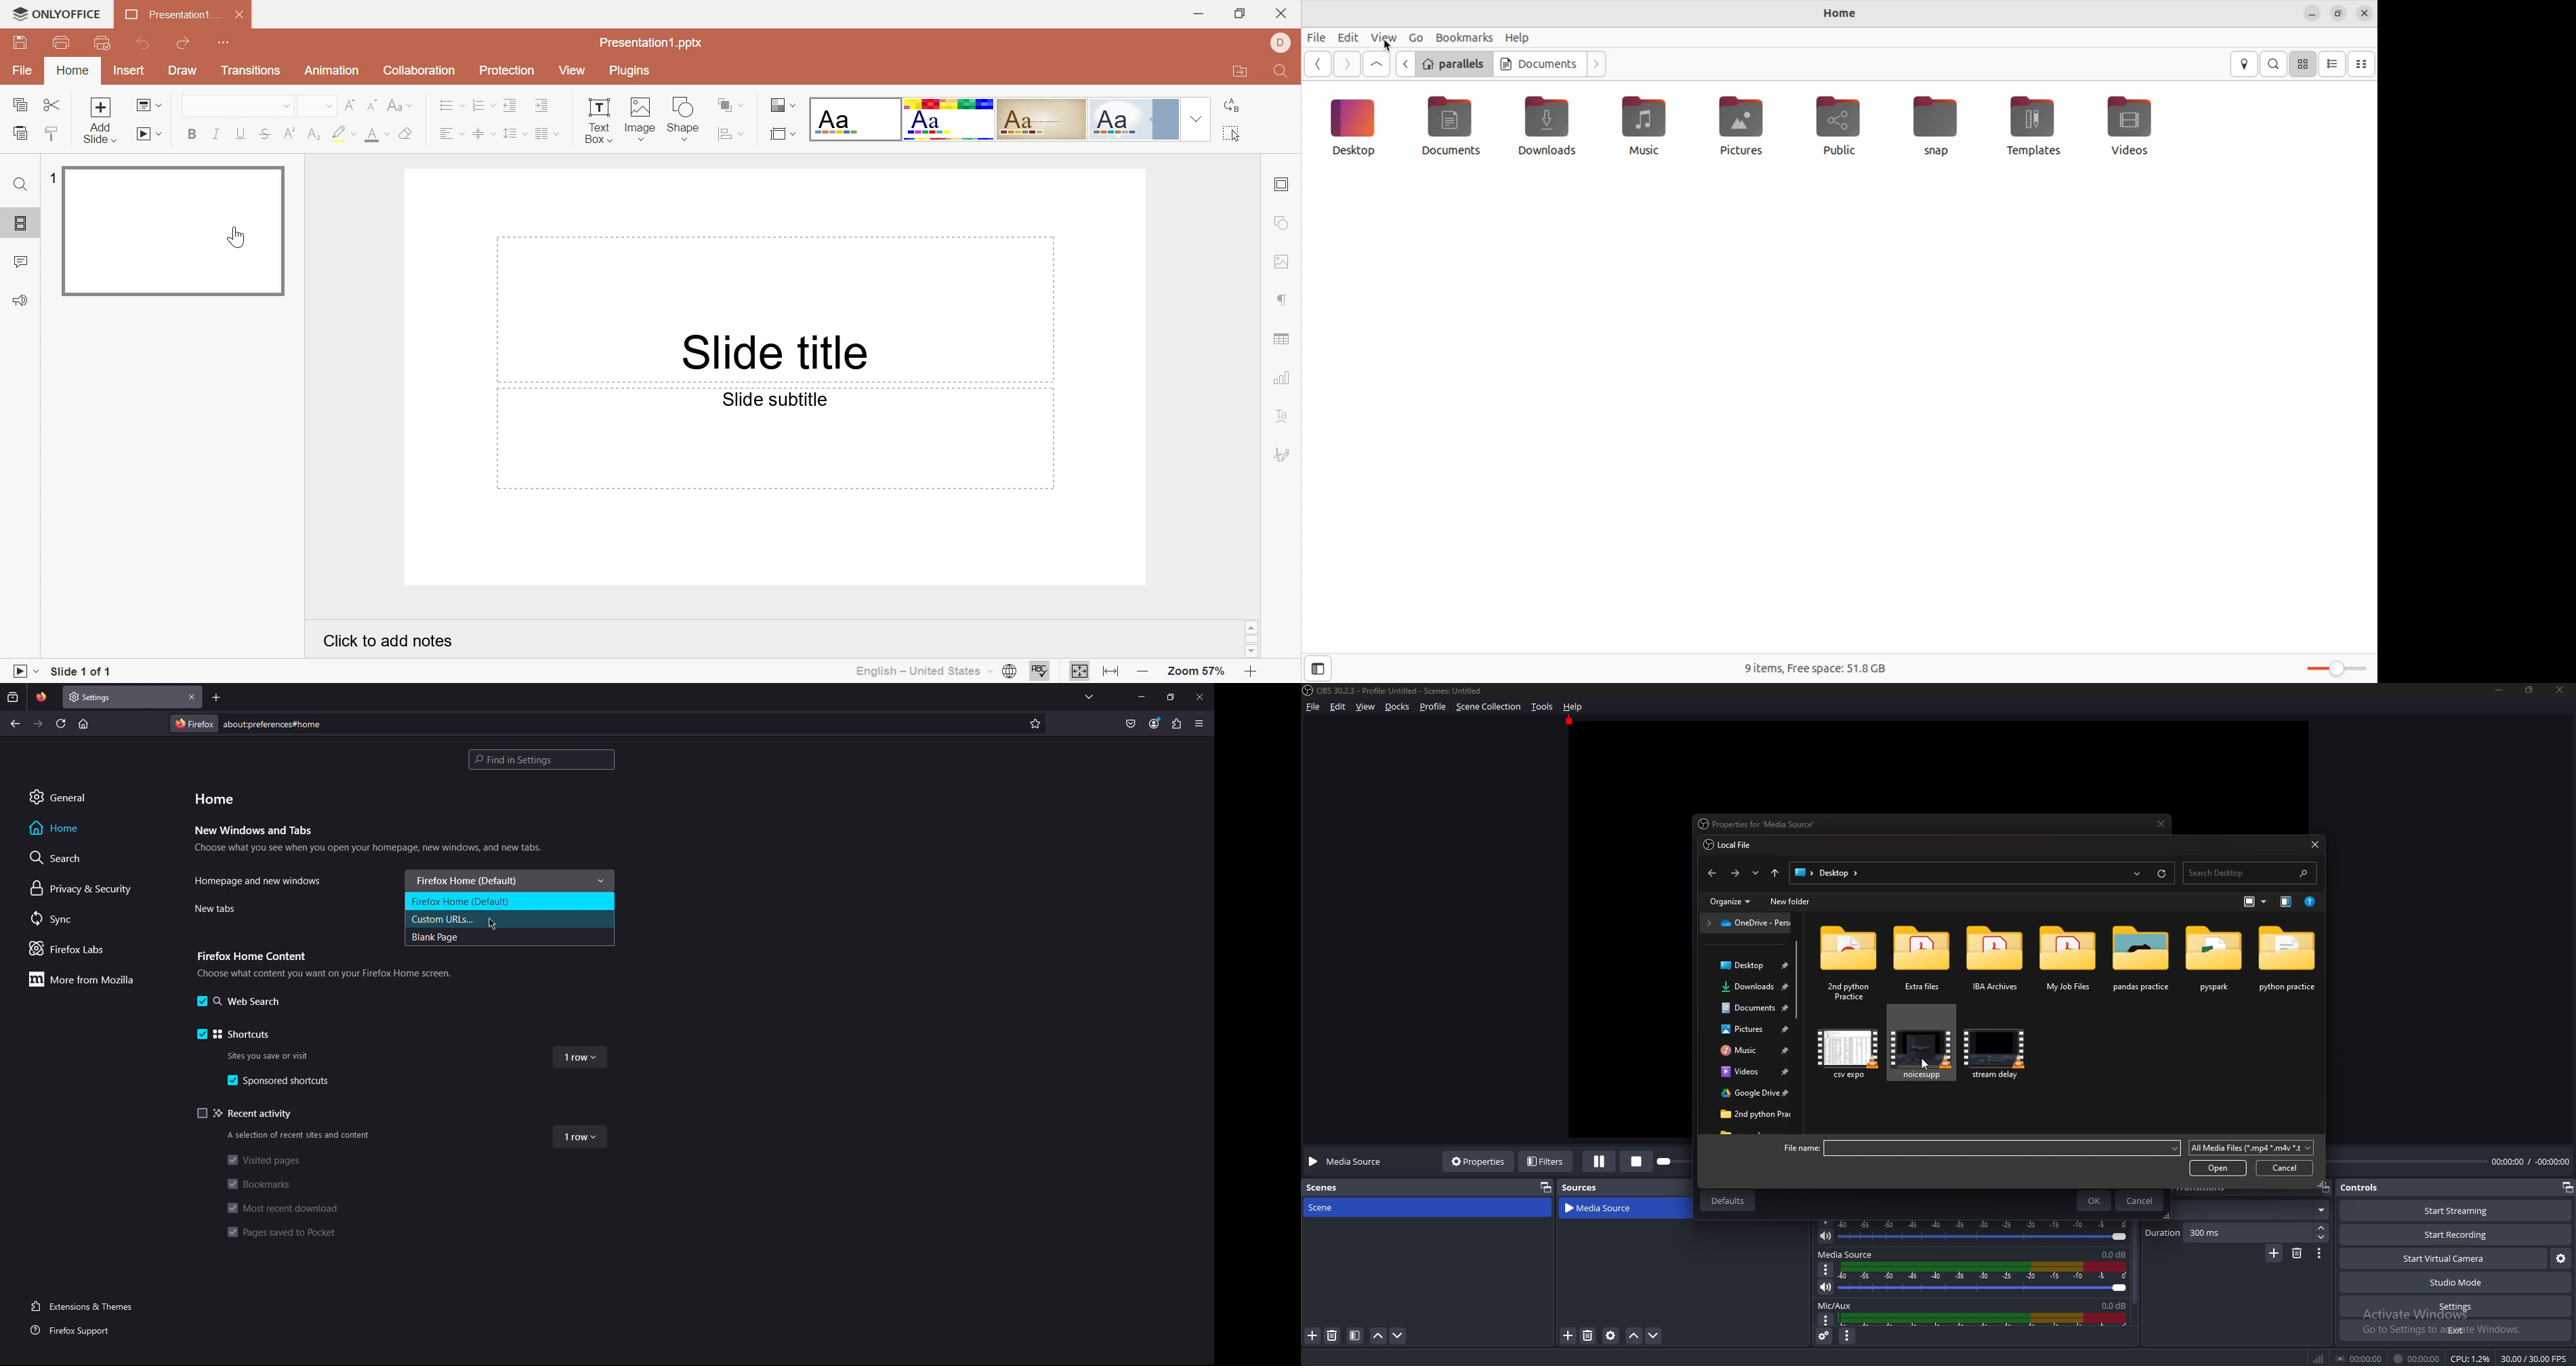  I want to click on add scene, so click(1313, 1335).